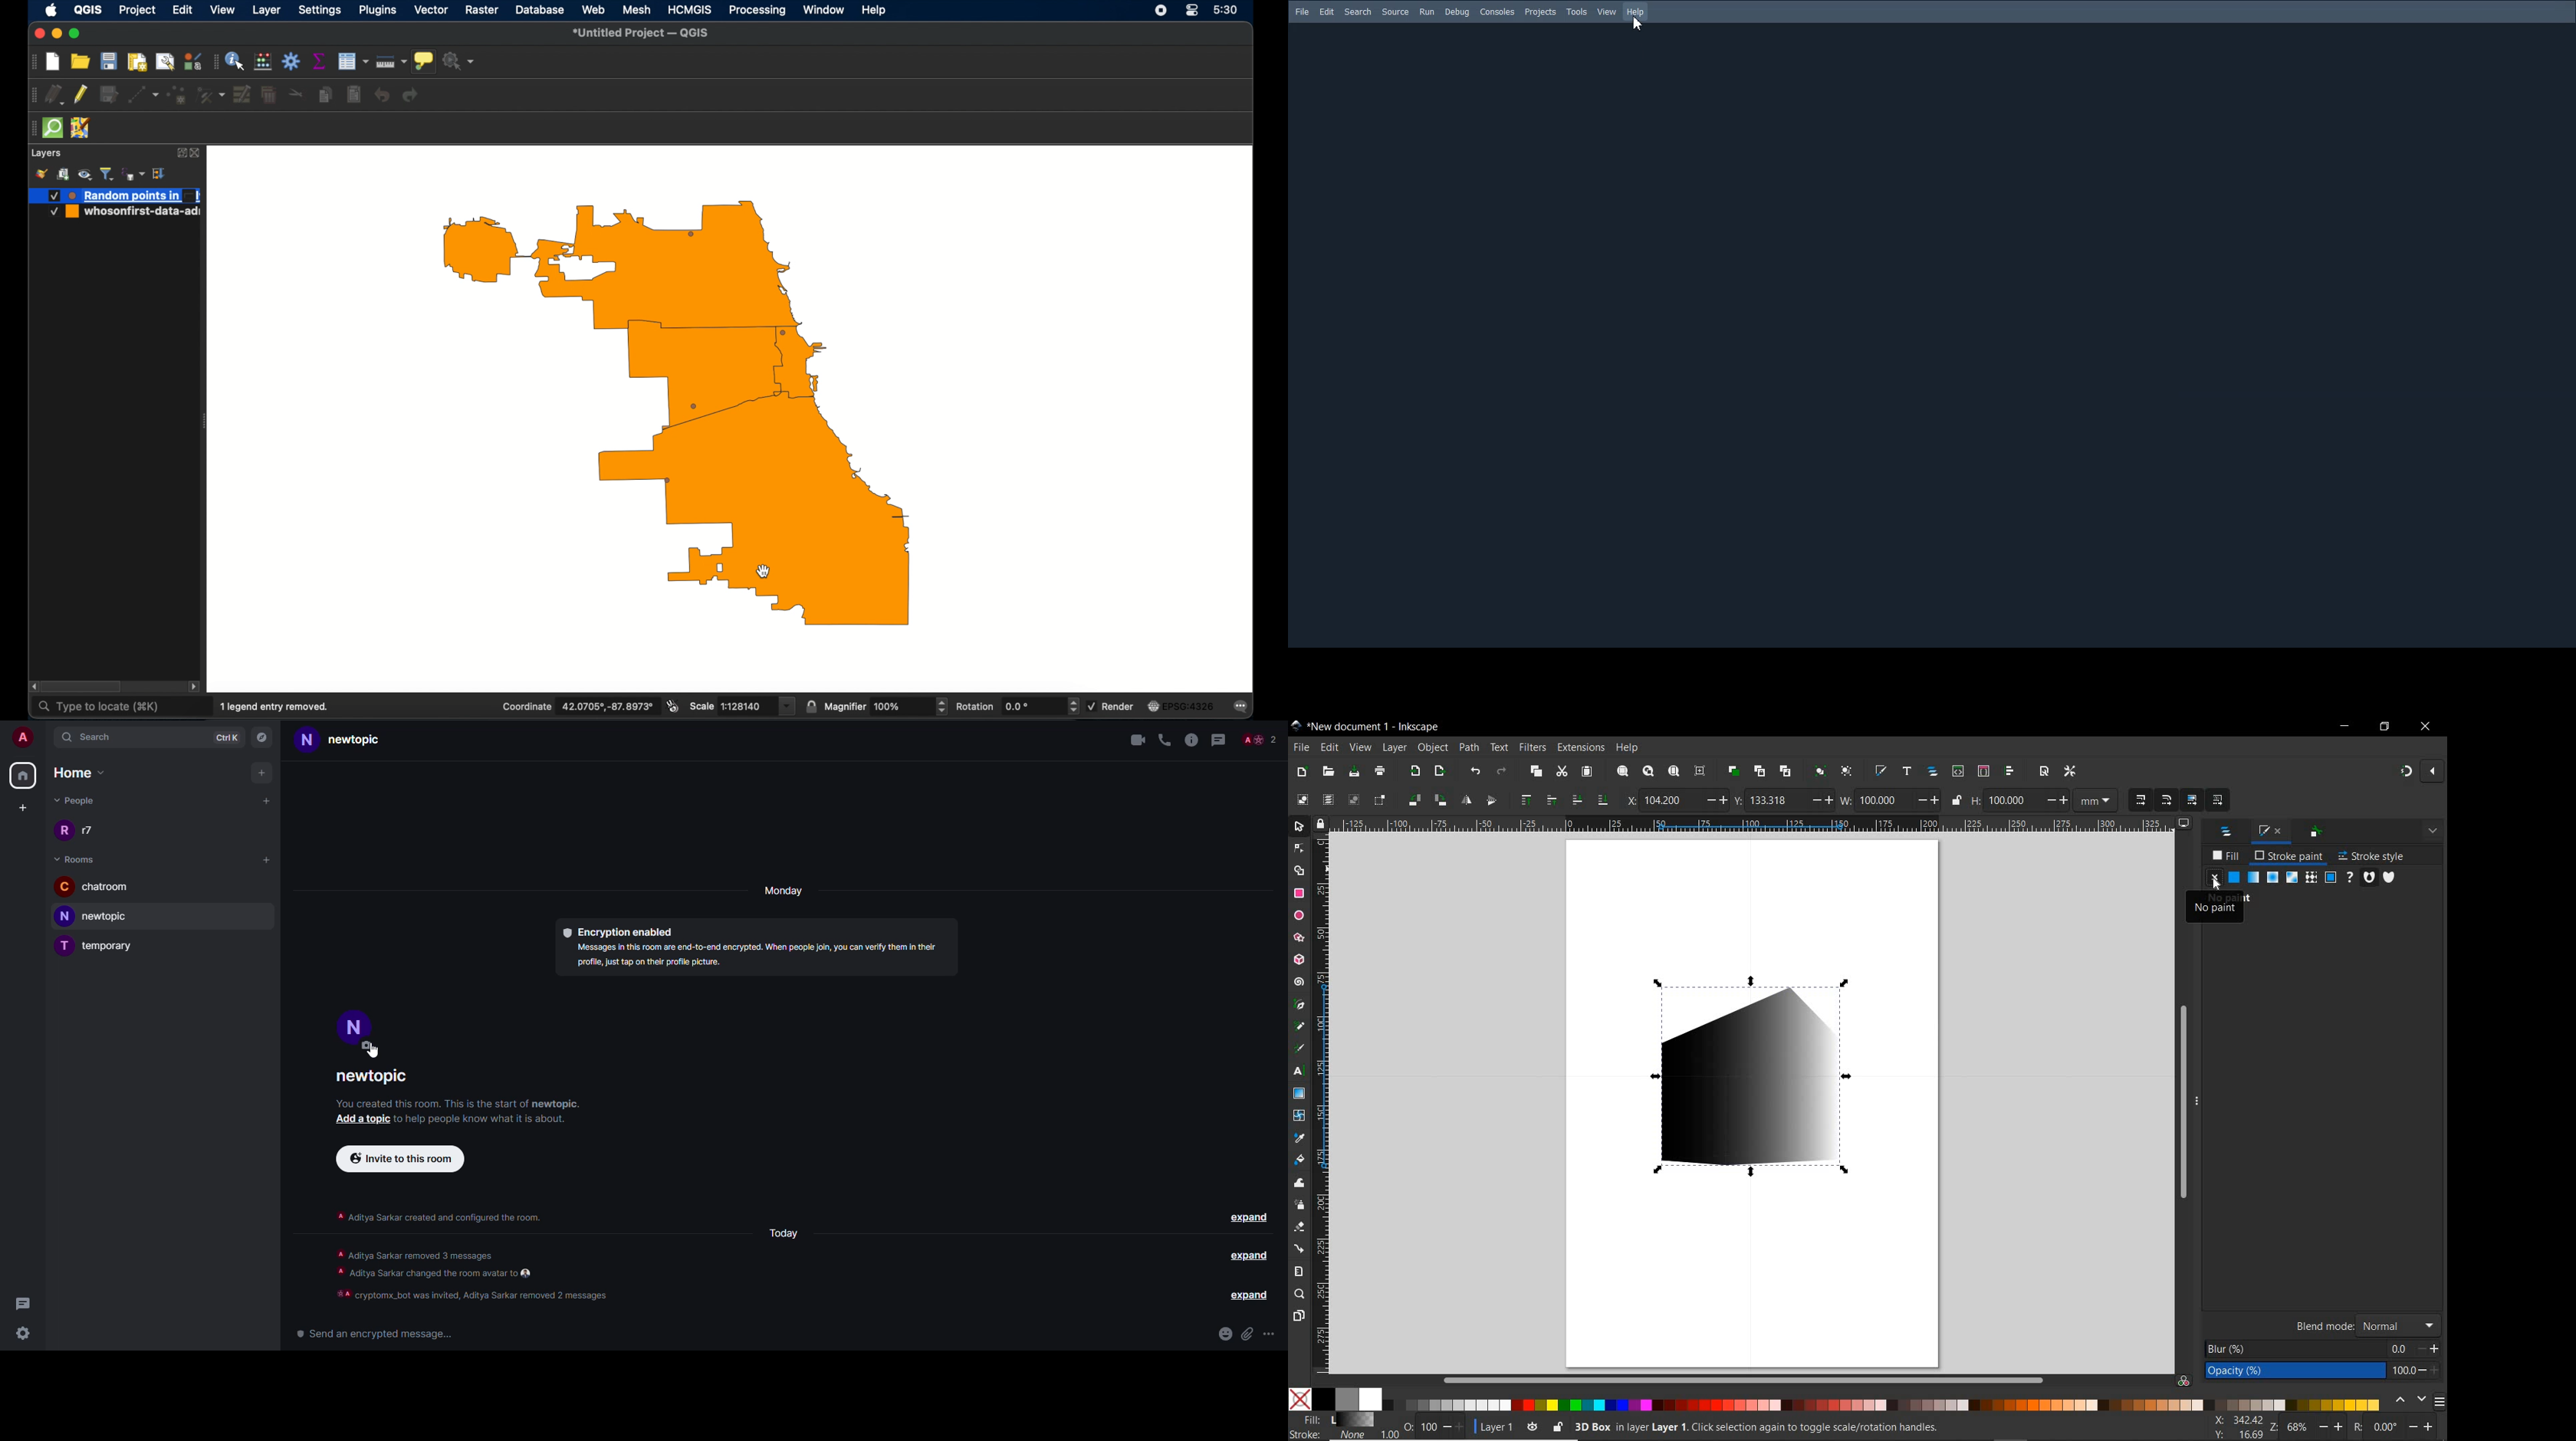 The width and height of the screenshot is (2576, 1456). I want to click on open layout manager, so click(165, 61).